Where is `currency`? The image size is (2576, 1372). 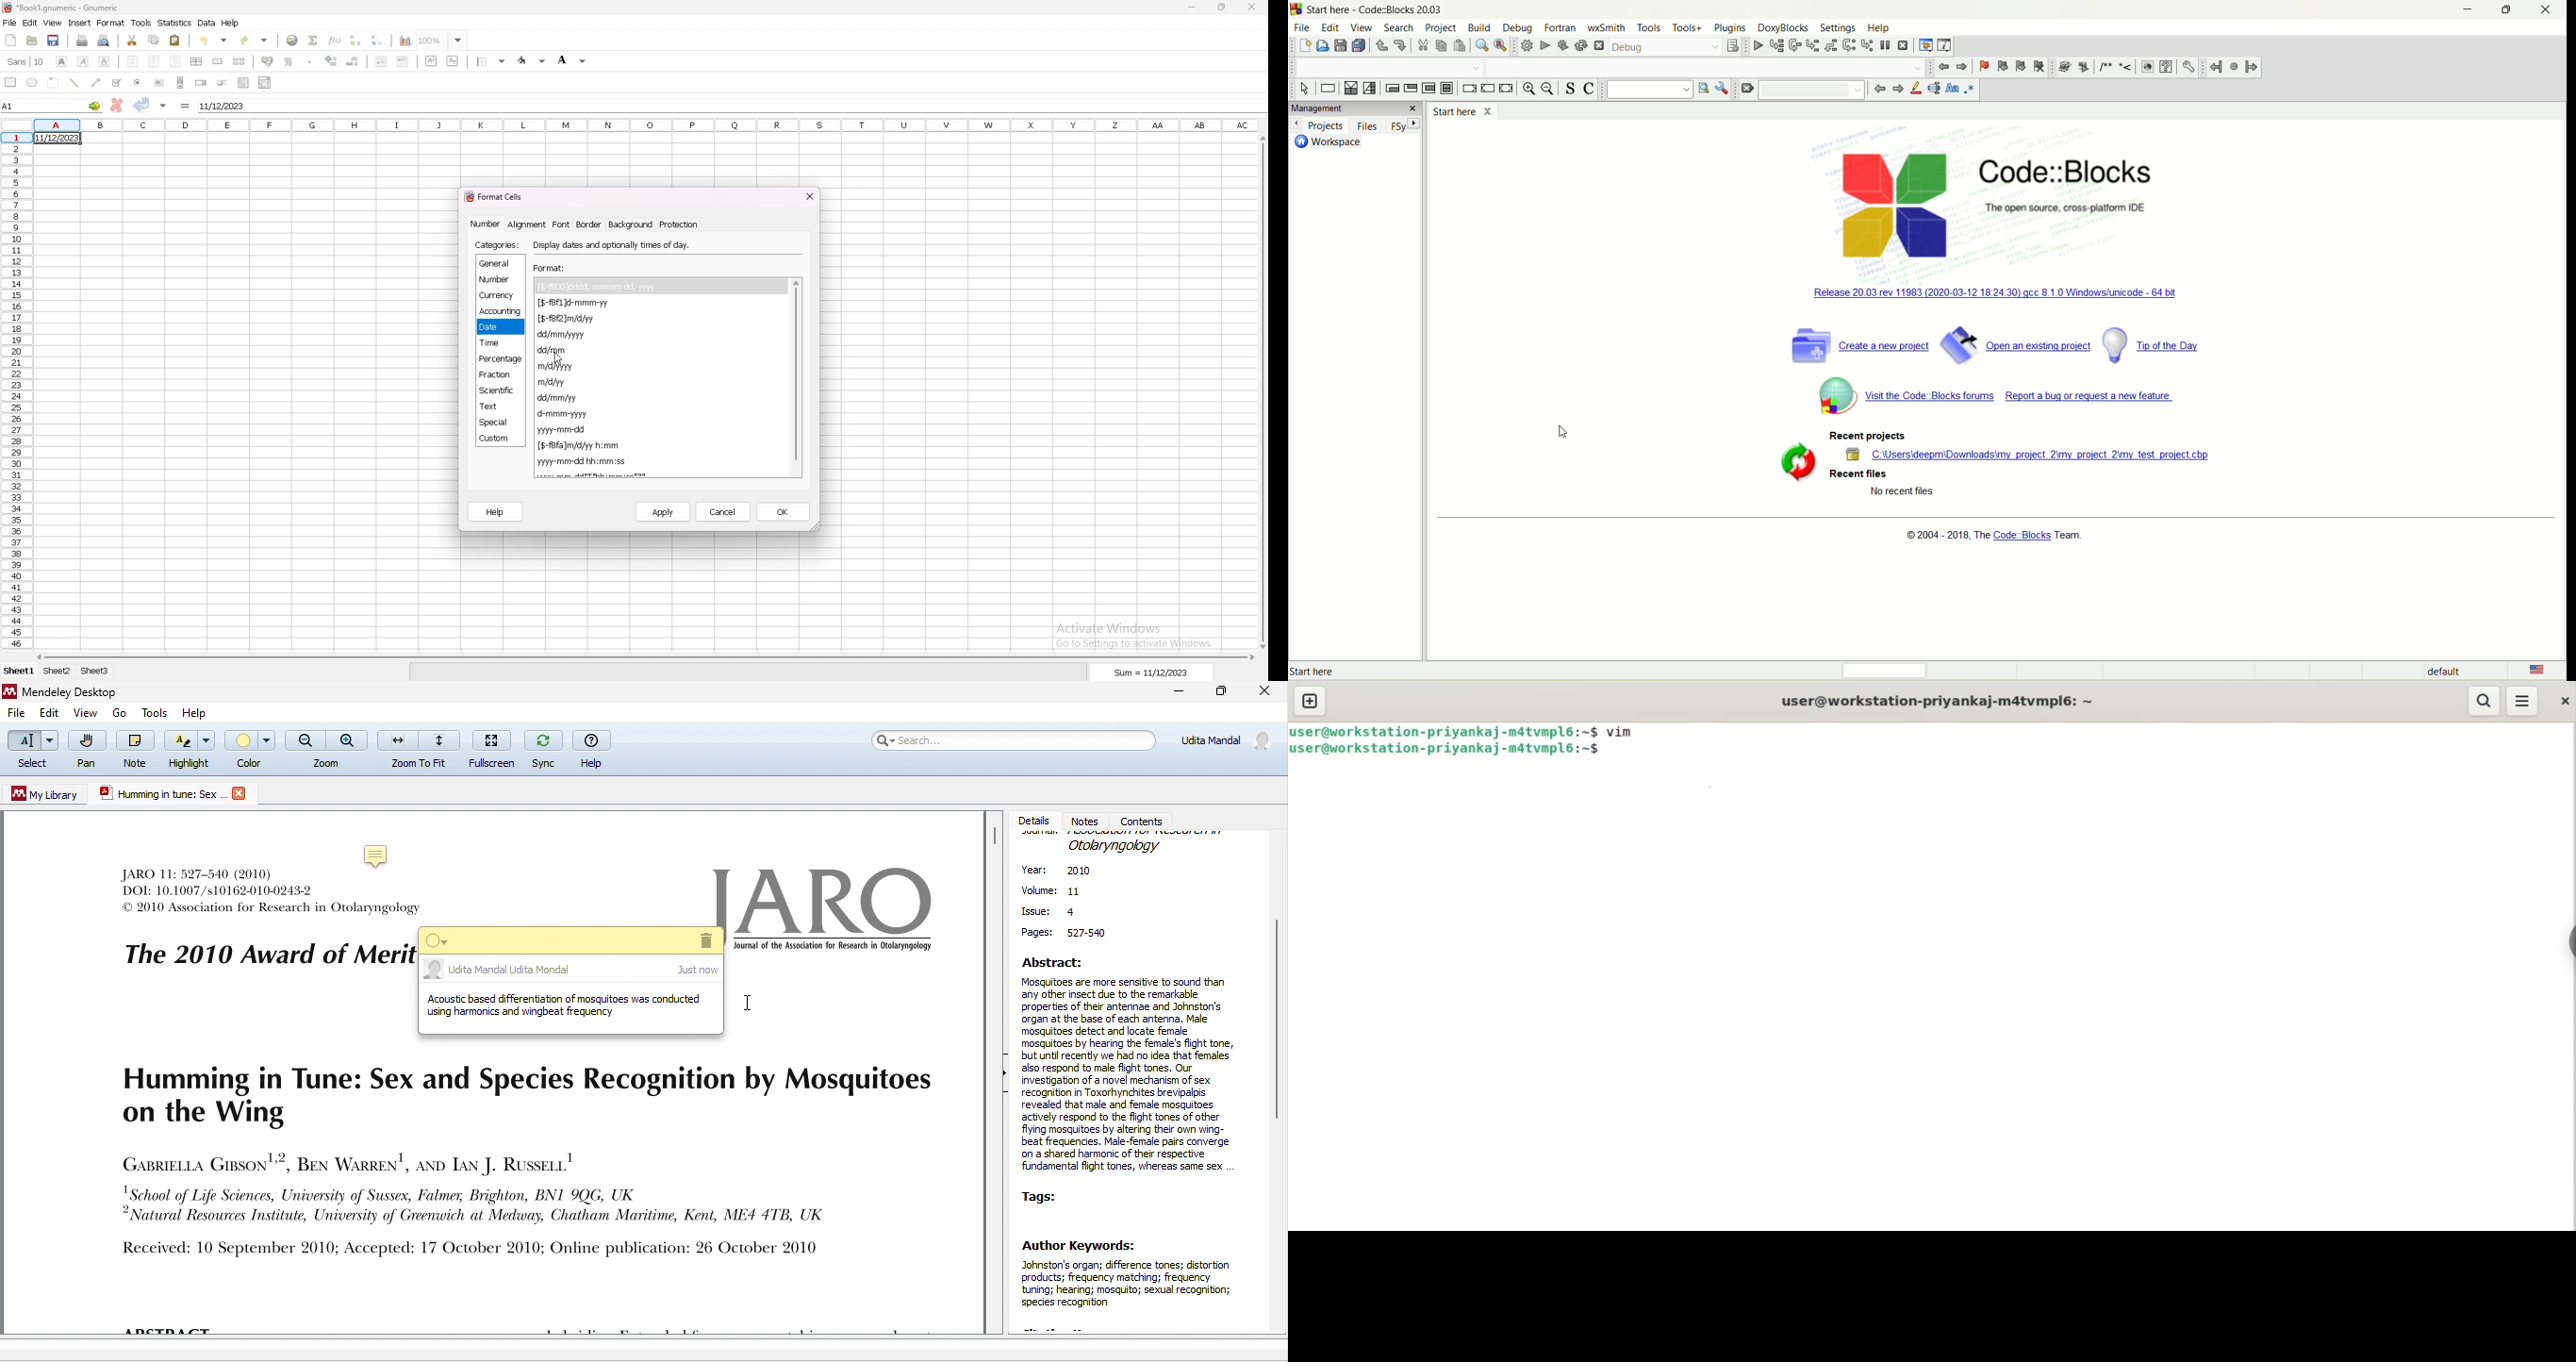
currency is located at coordinates (499, 296).